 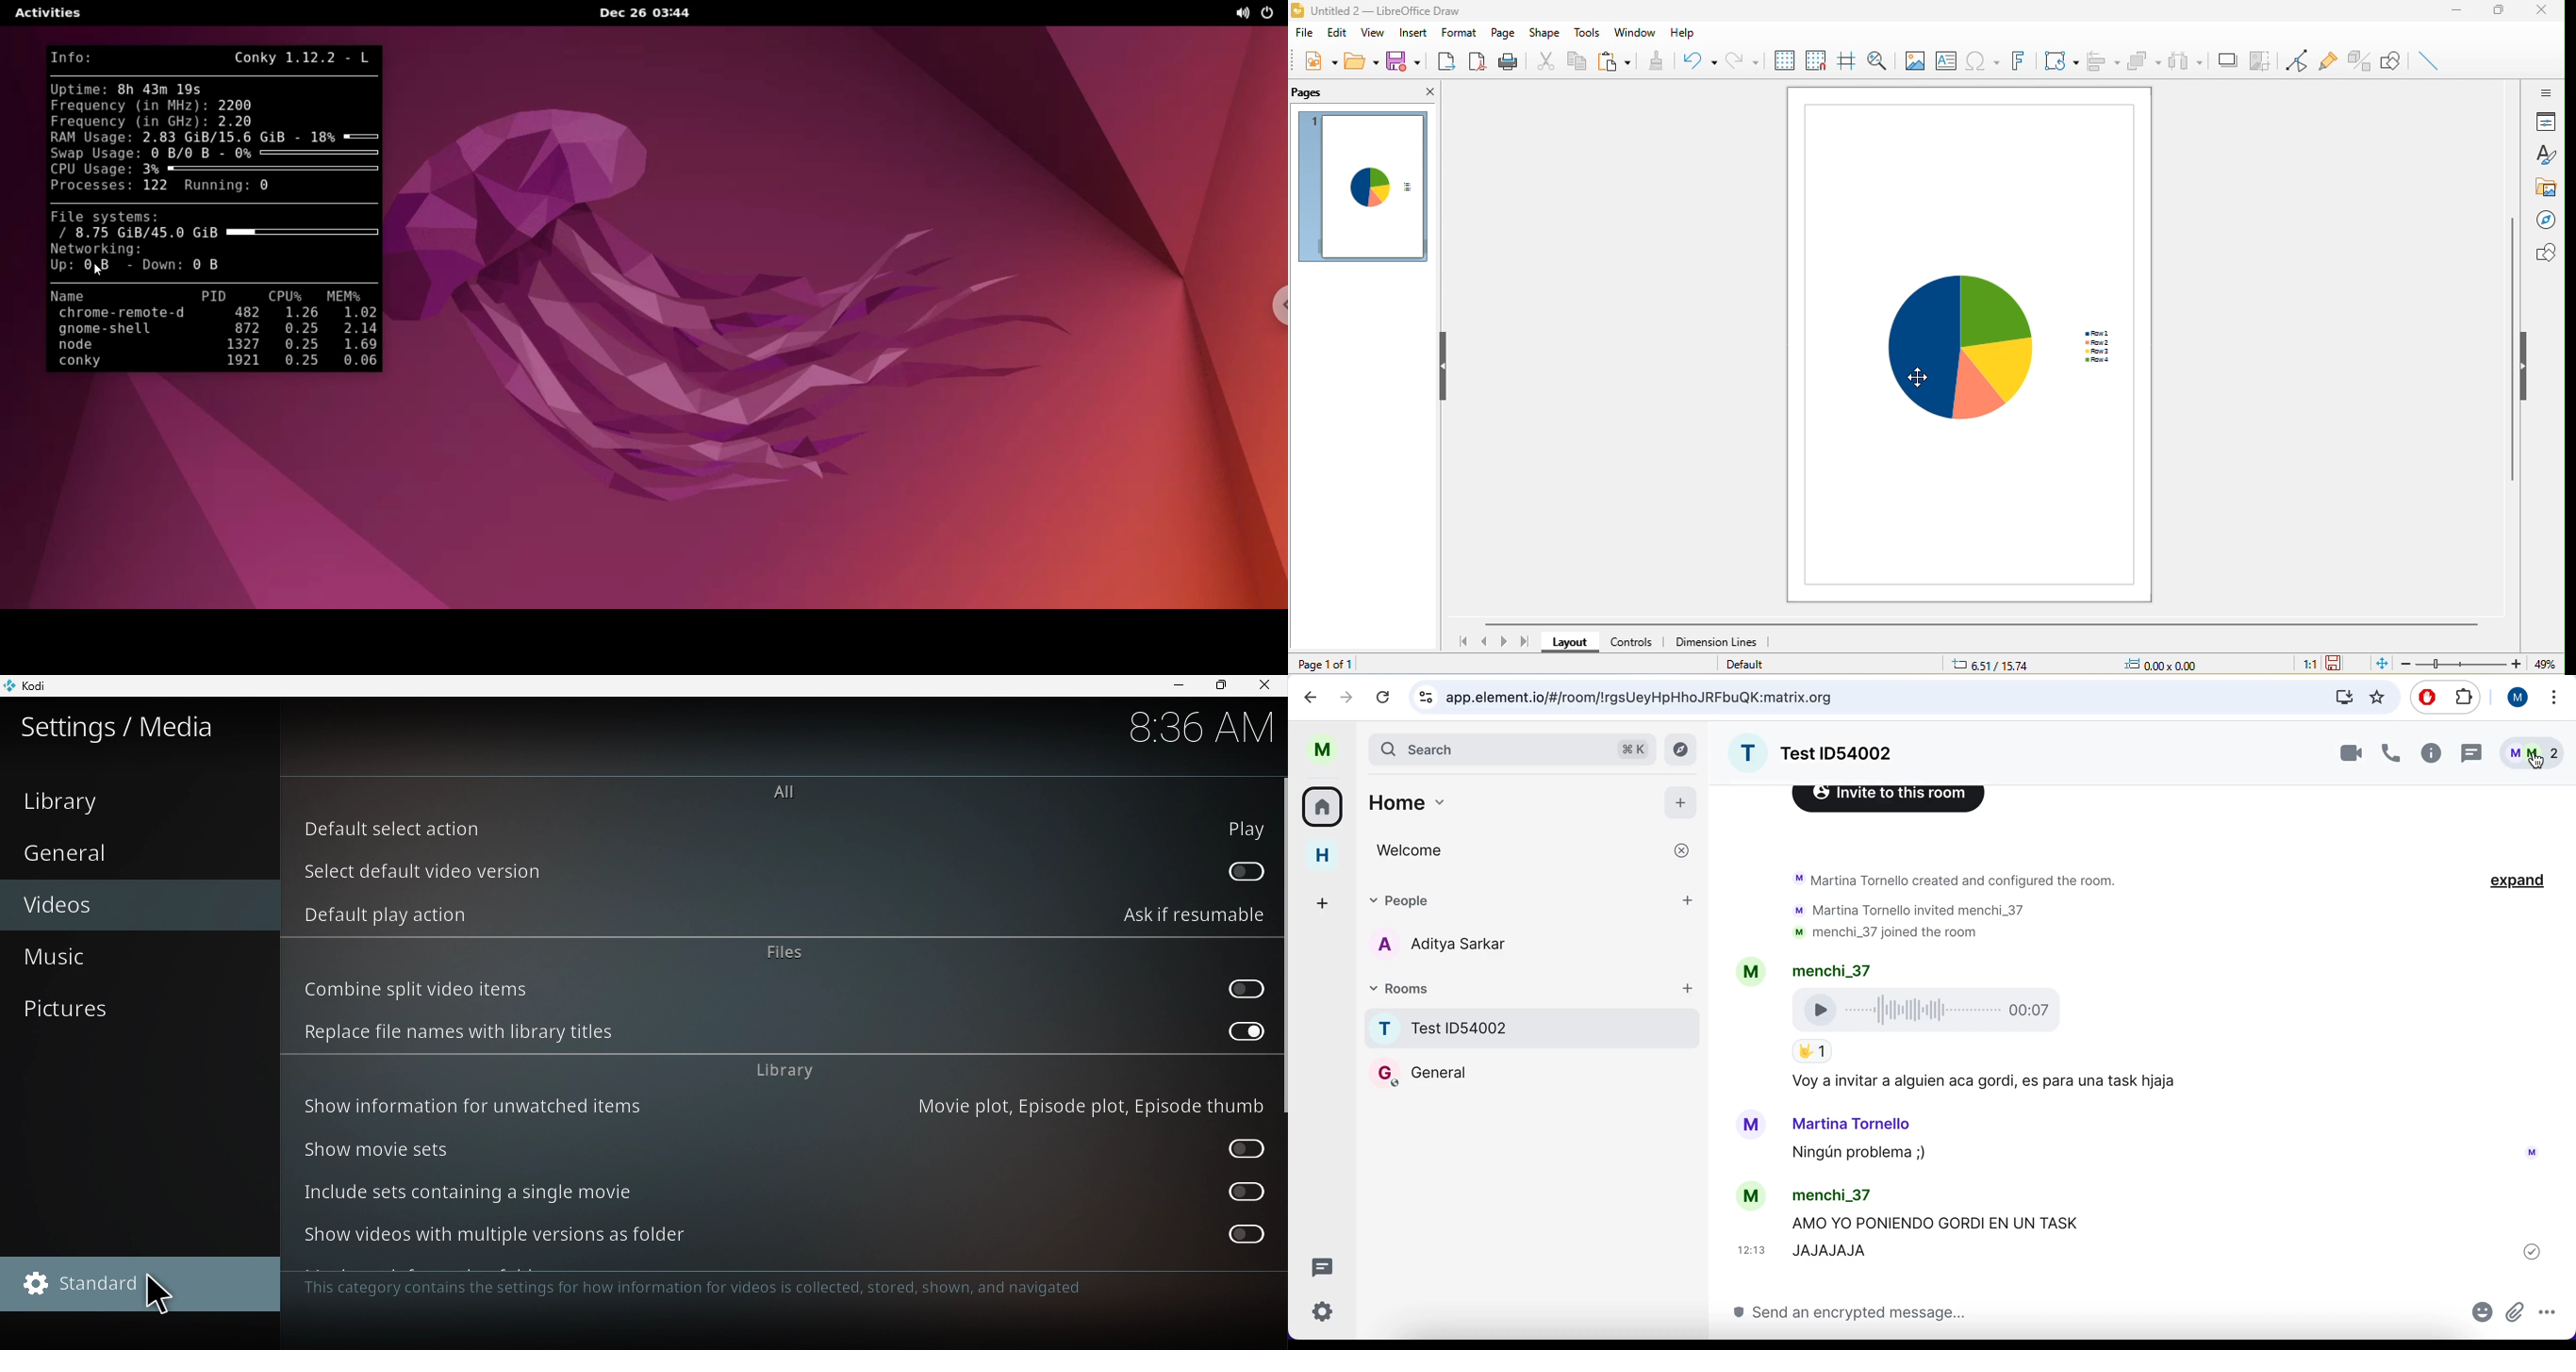 I want to click on cursor, so click(x=163, y=1298).